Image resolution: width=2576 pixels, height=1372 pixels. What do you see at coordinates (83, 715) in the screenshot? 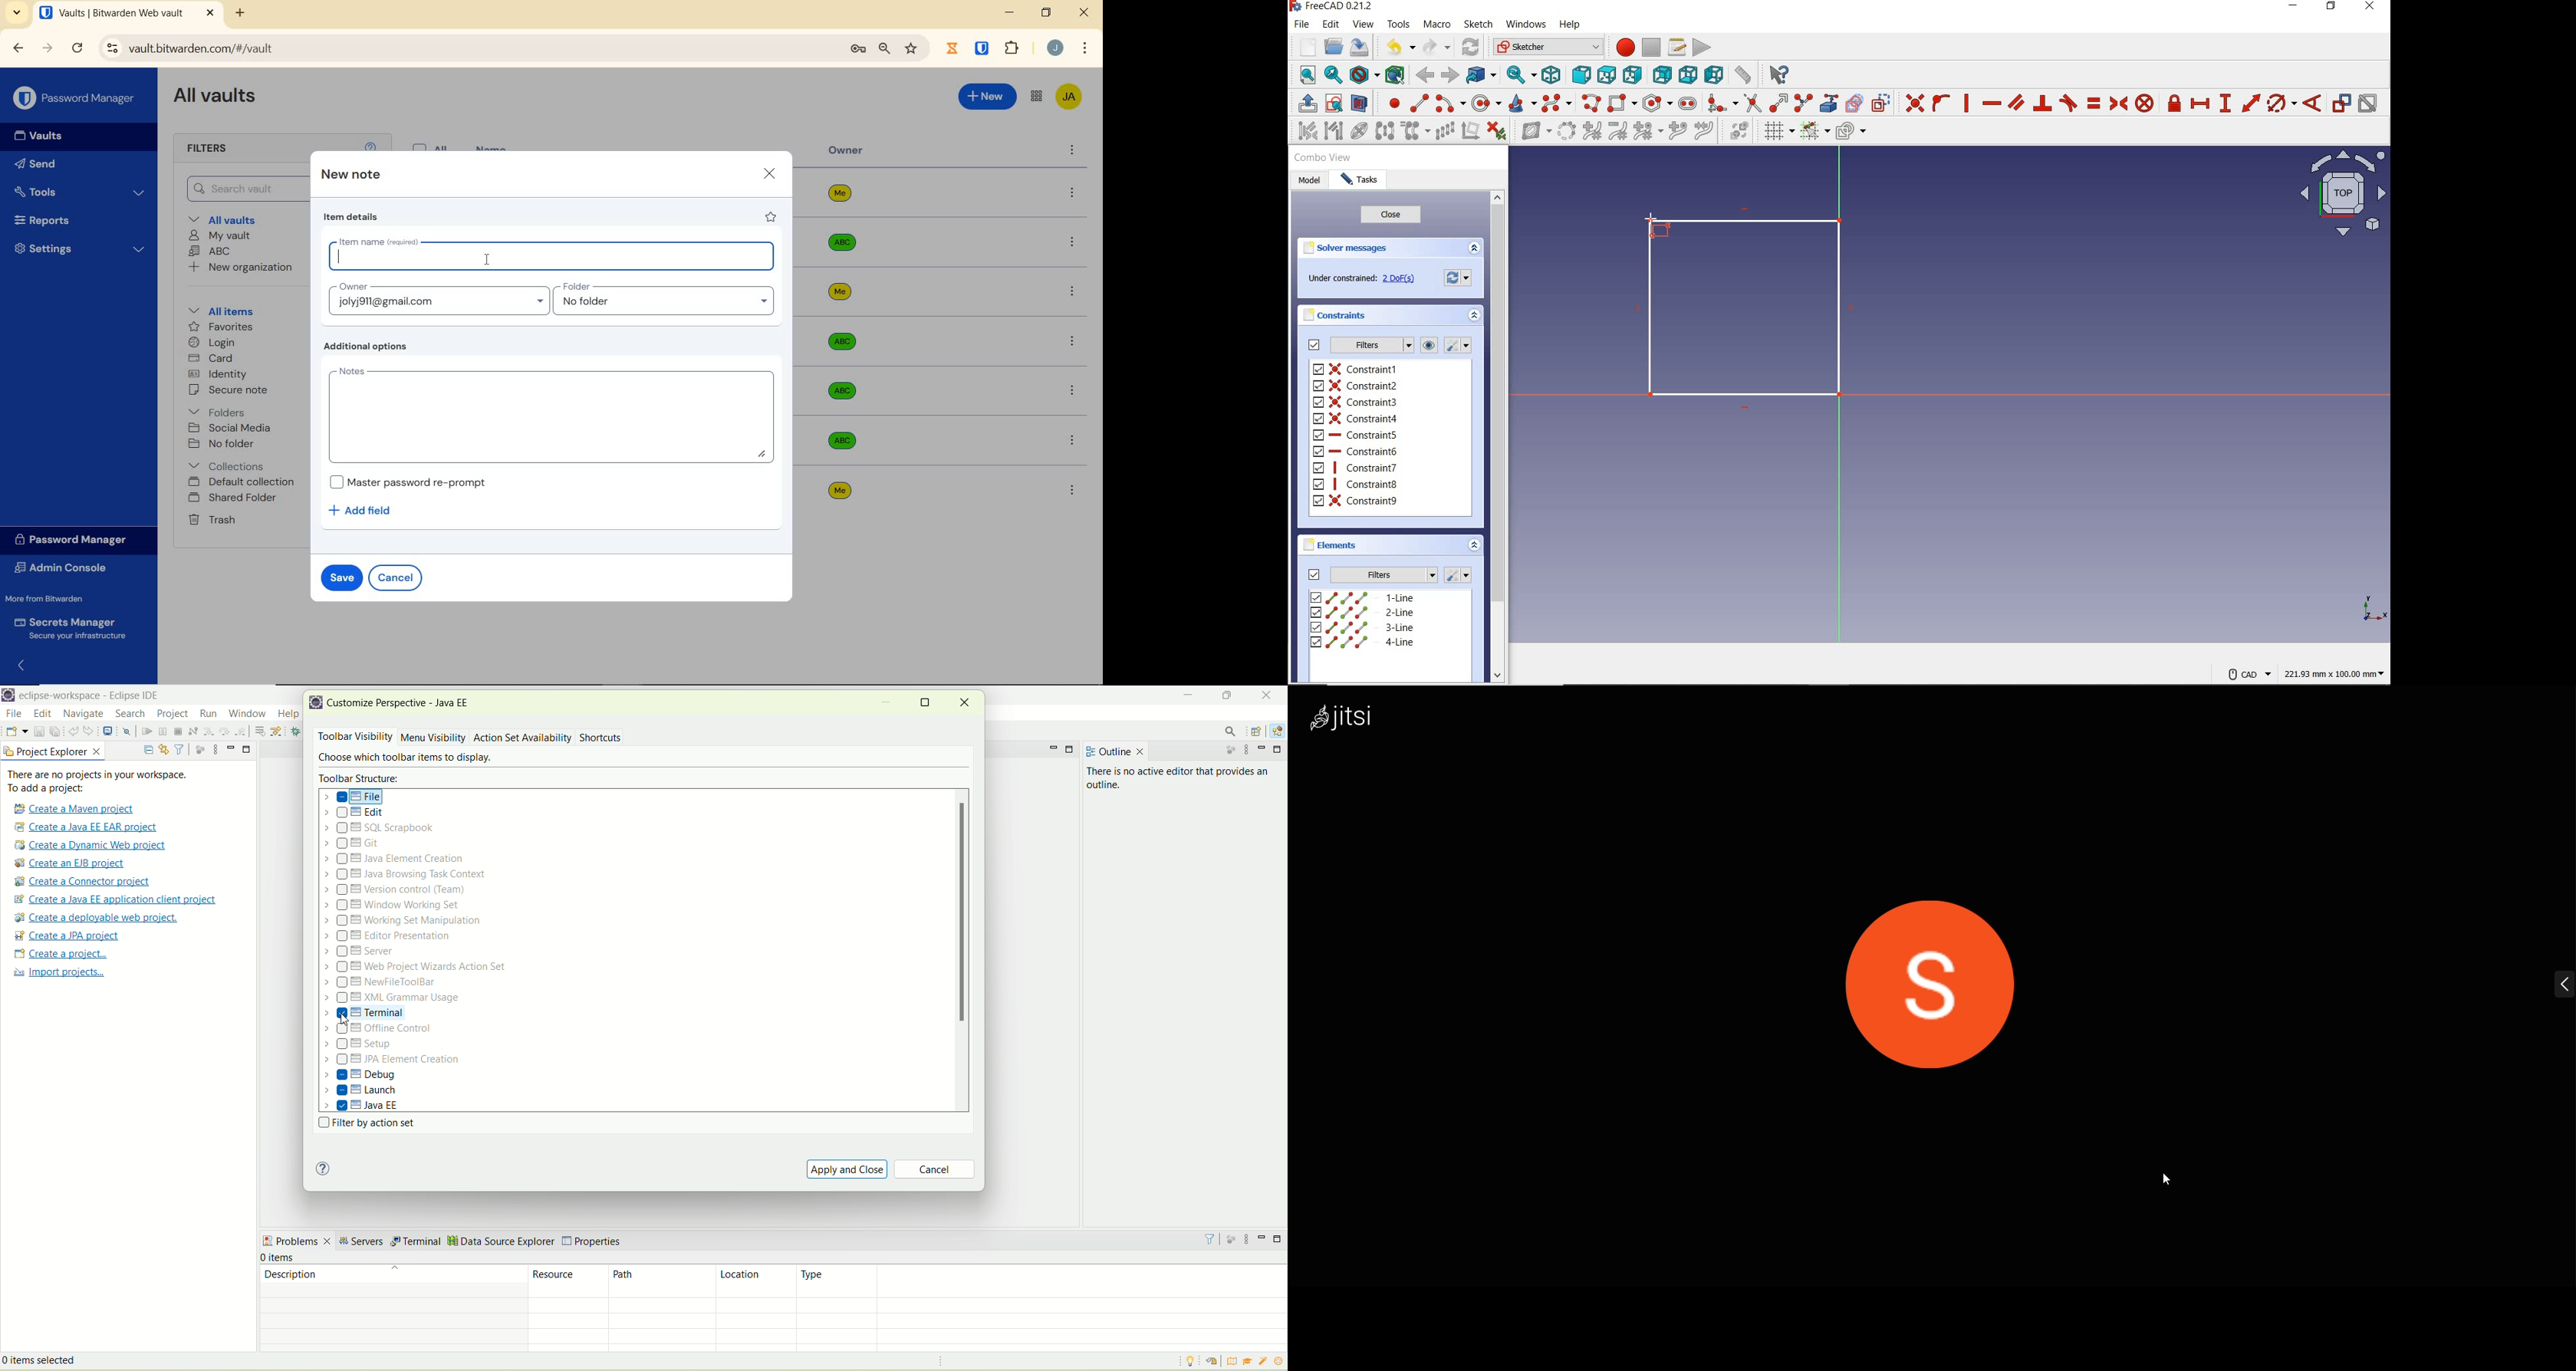
I see `navigate` at bounding box center [83, 715].